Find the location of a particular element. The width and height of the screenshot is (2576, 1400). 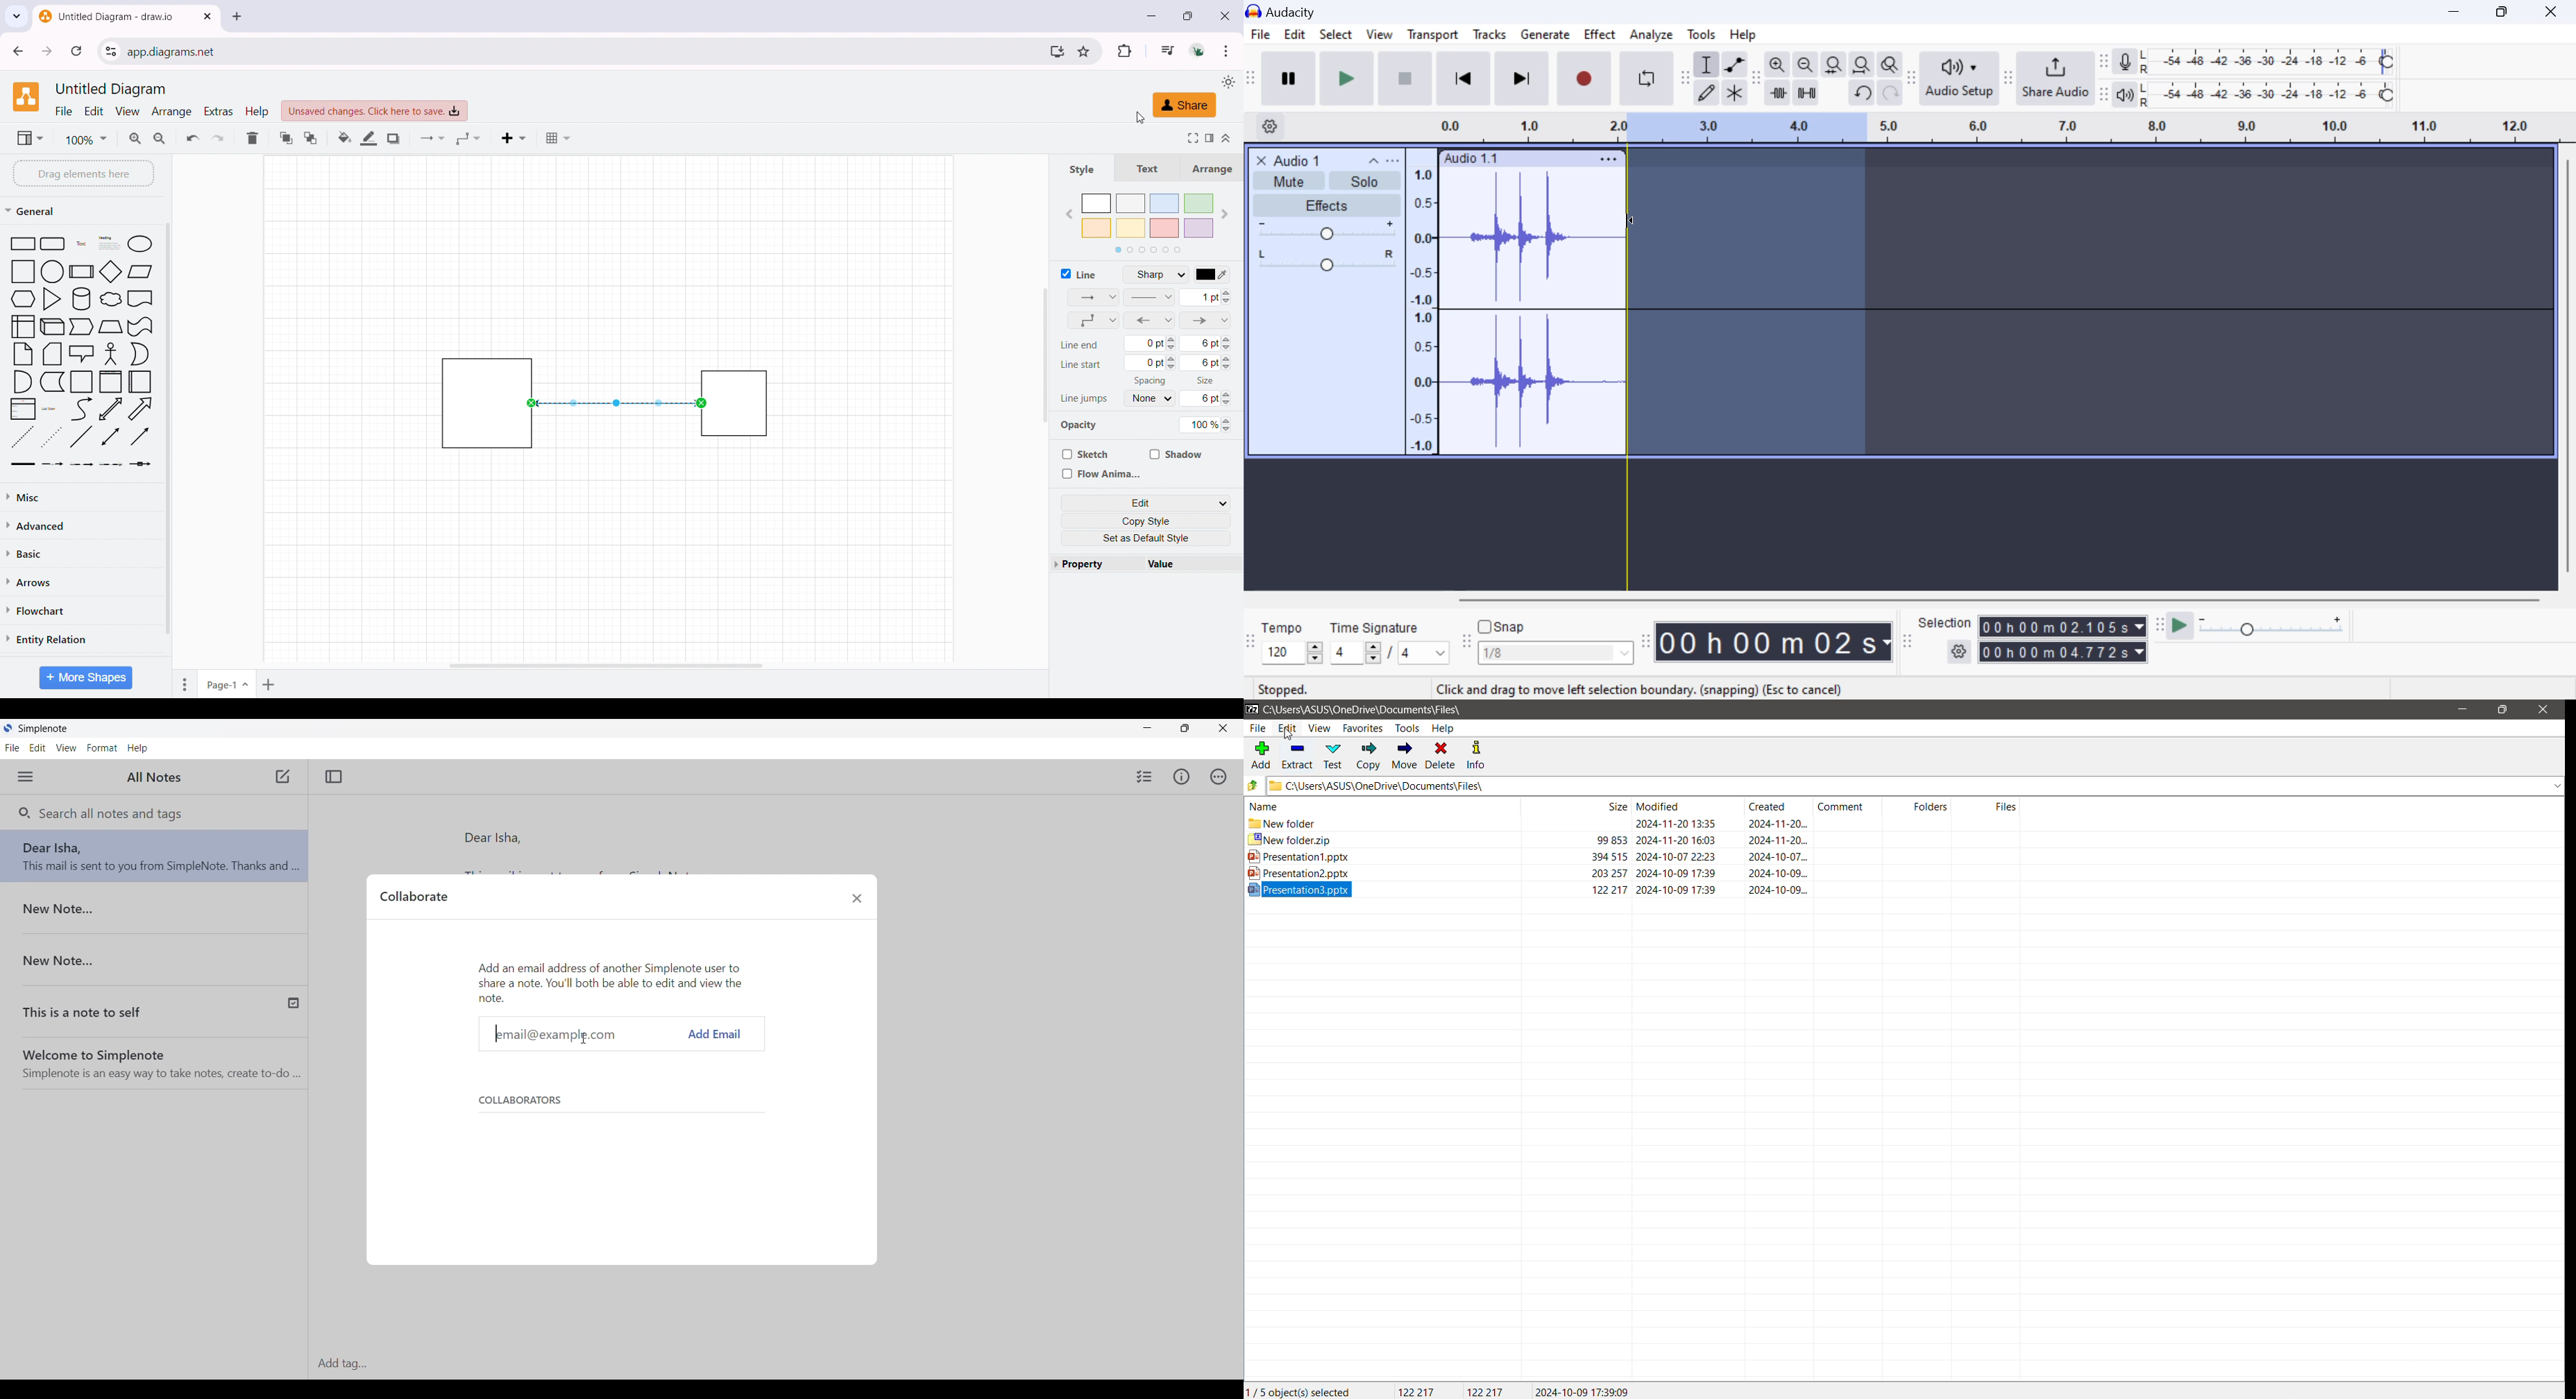

Selection is located at coordinates (1945, 622).